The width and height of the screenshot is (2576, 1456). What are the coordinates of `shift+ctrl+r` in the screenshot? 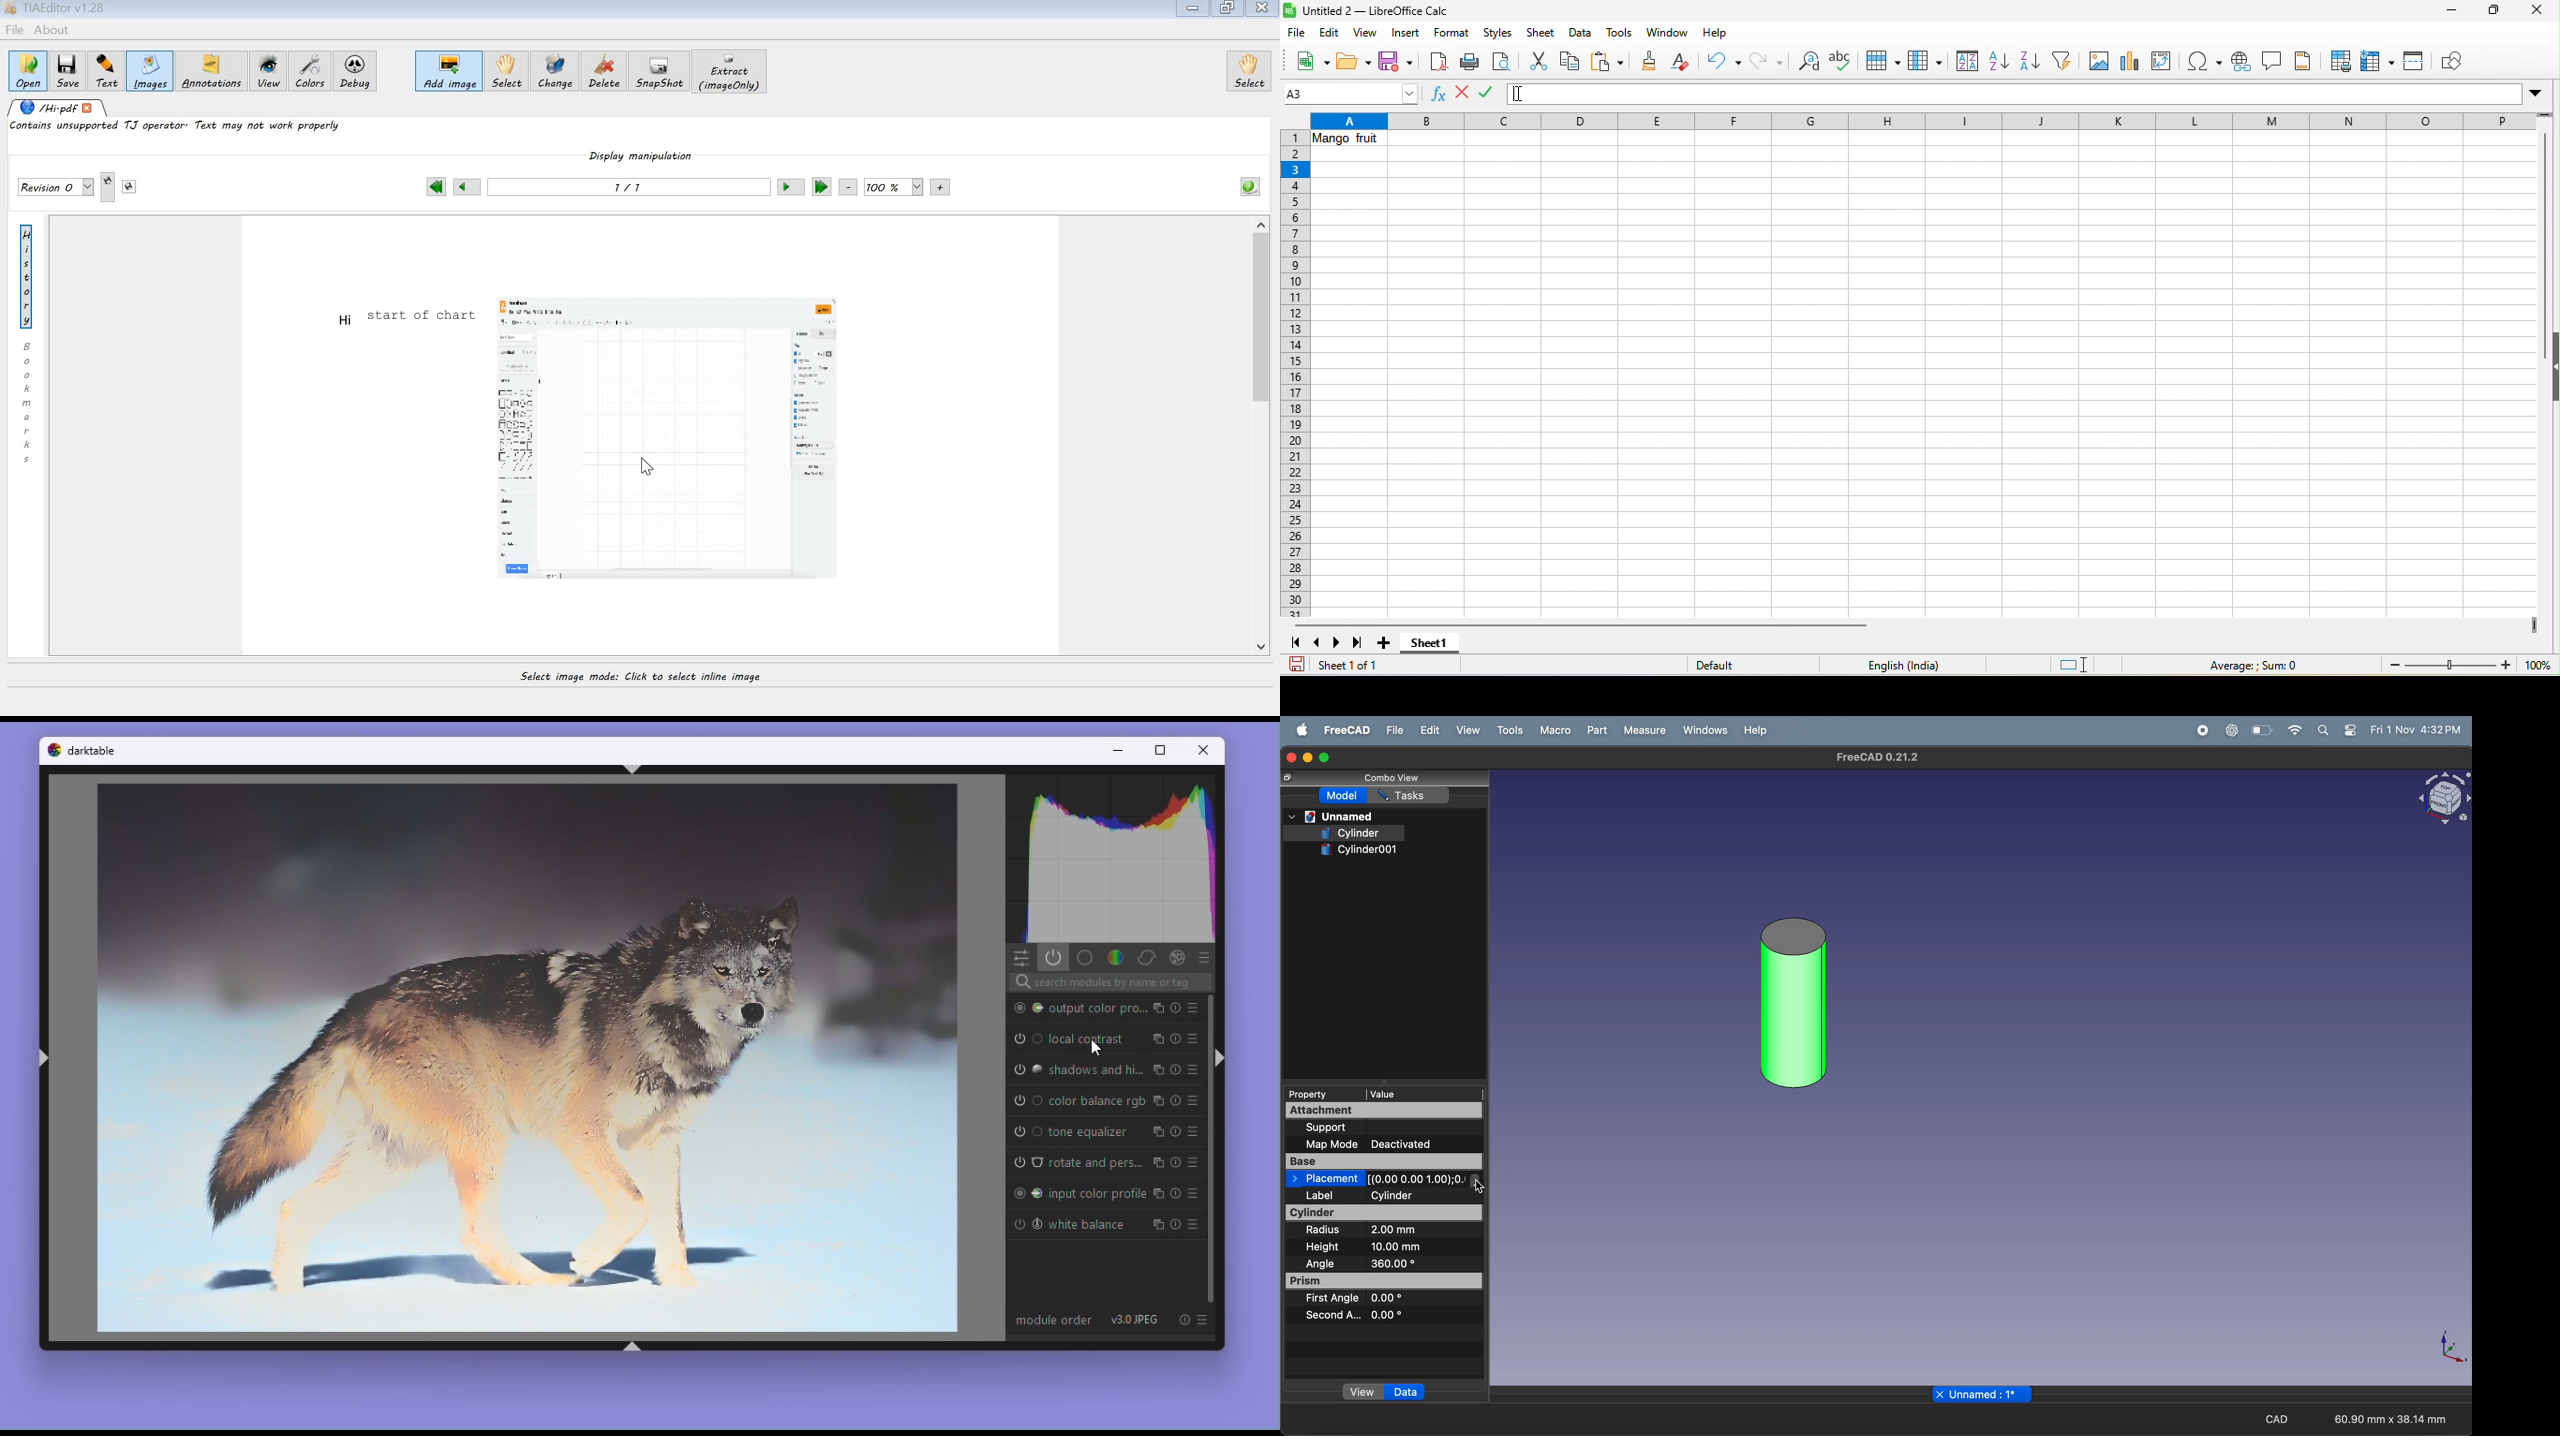 It's located at (1216, 1056).